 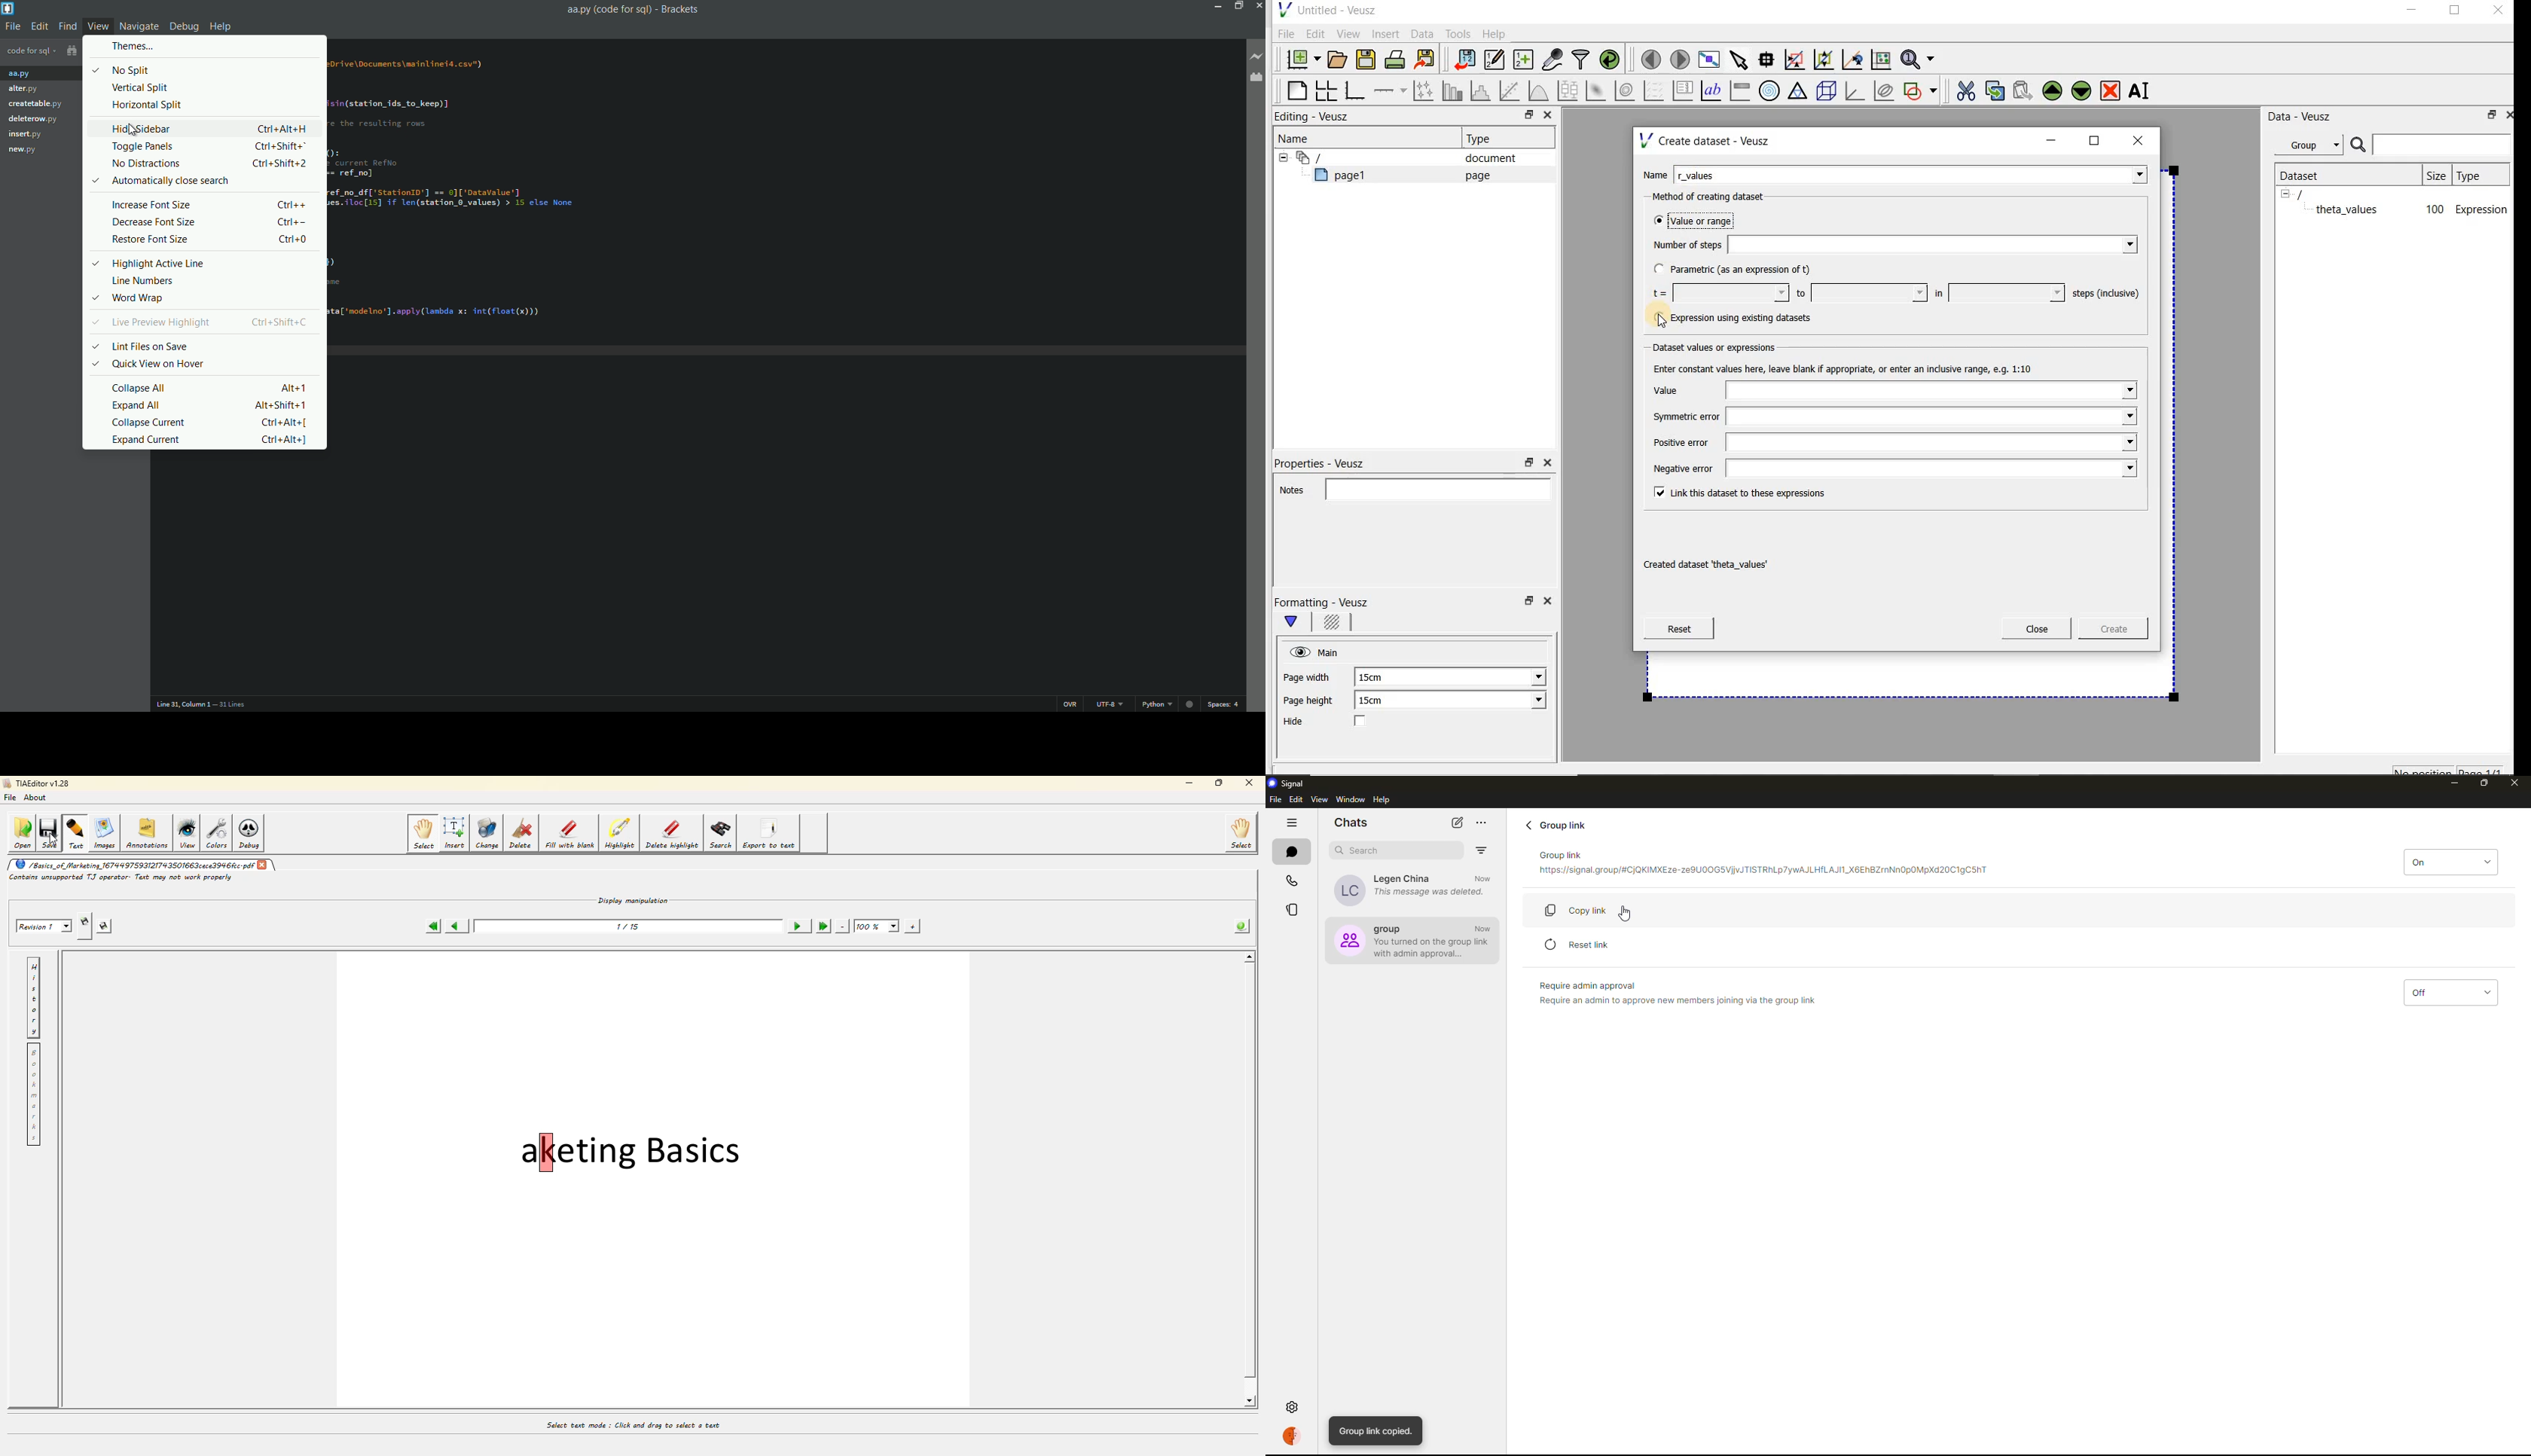 What do you see at coordinates (20, 75) in the screenshot?
I see `aa.py` at bounding box center [20, 75].